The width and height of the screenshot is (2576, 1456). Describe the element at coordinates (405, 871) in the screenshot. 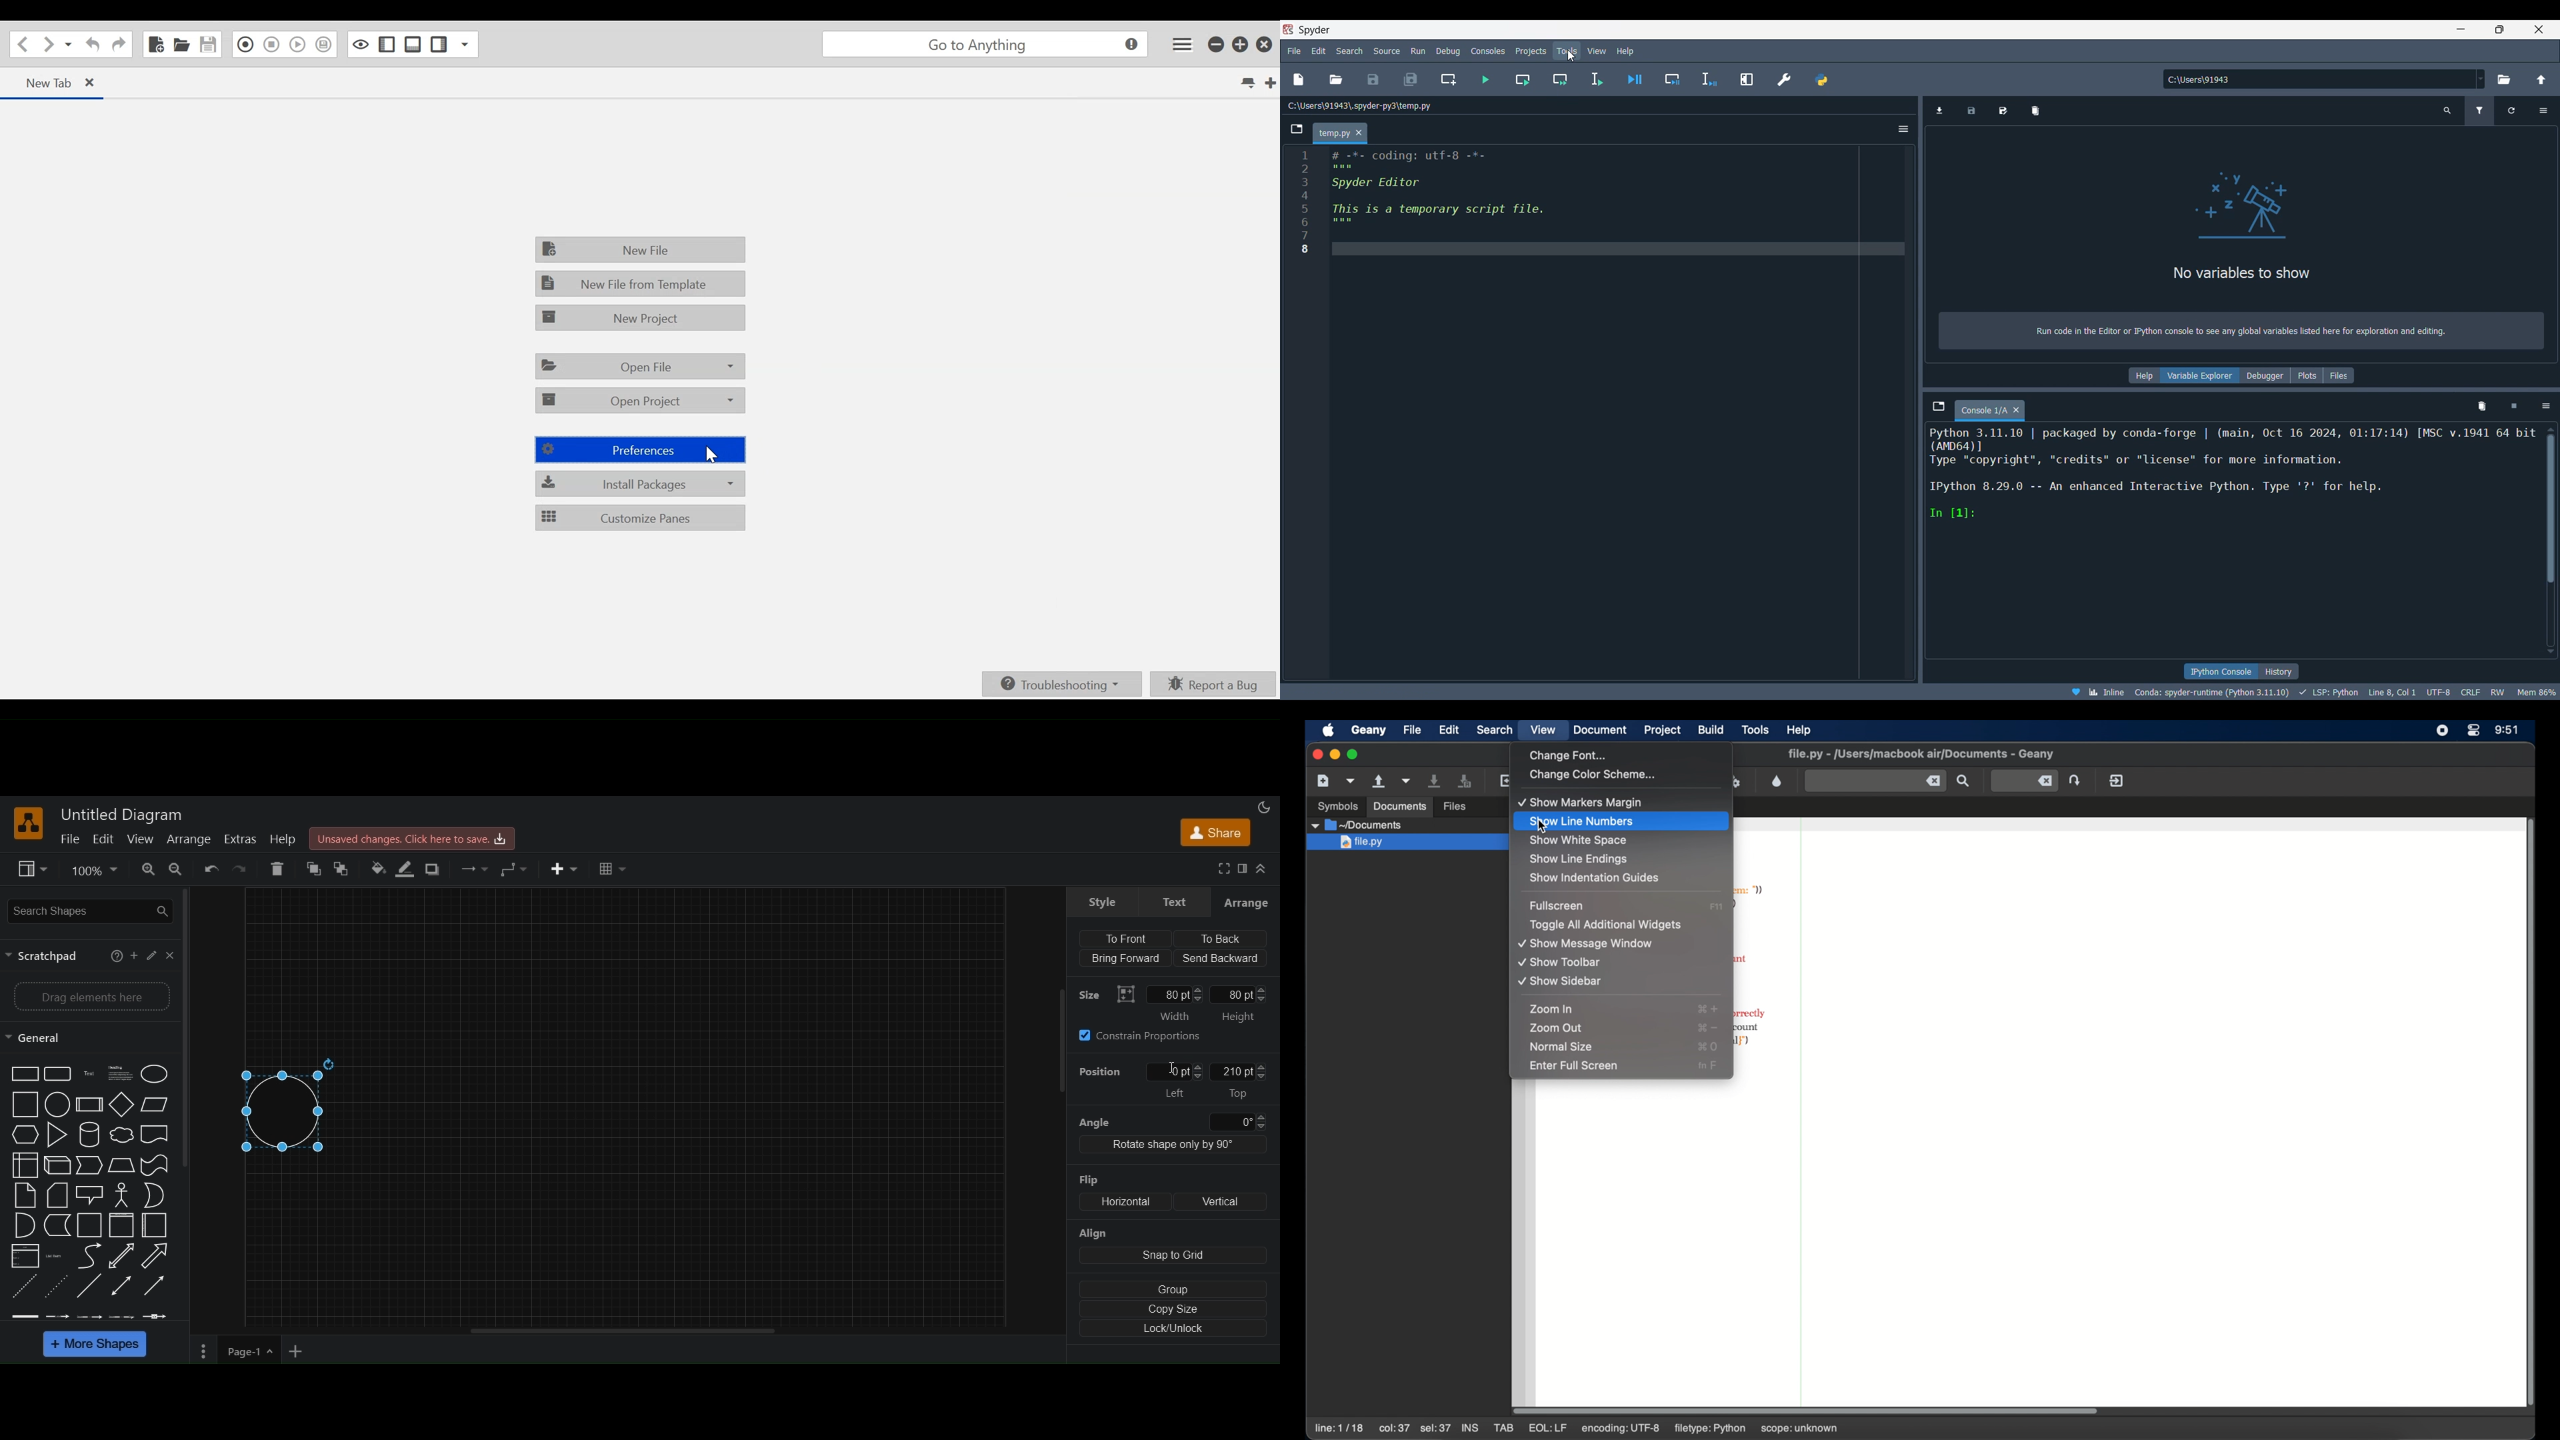

I see `line color` at that location.